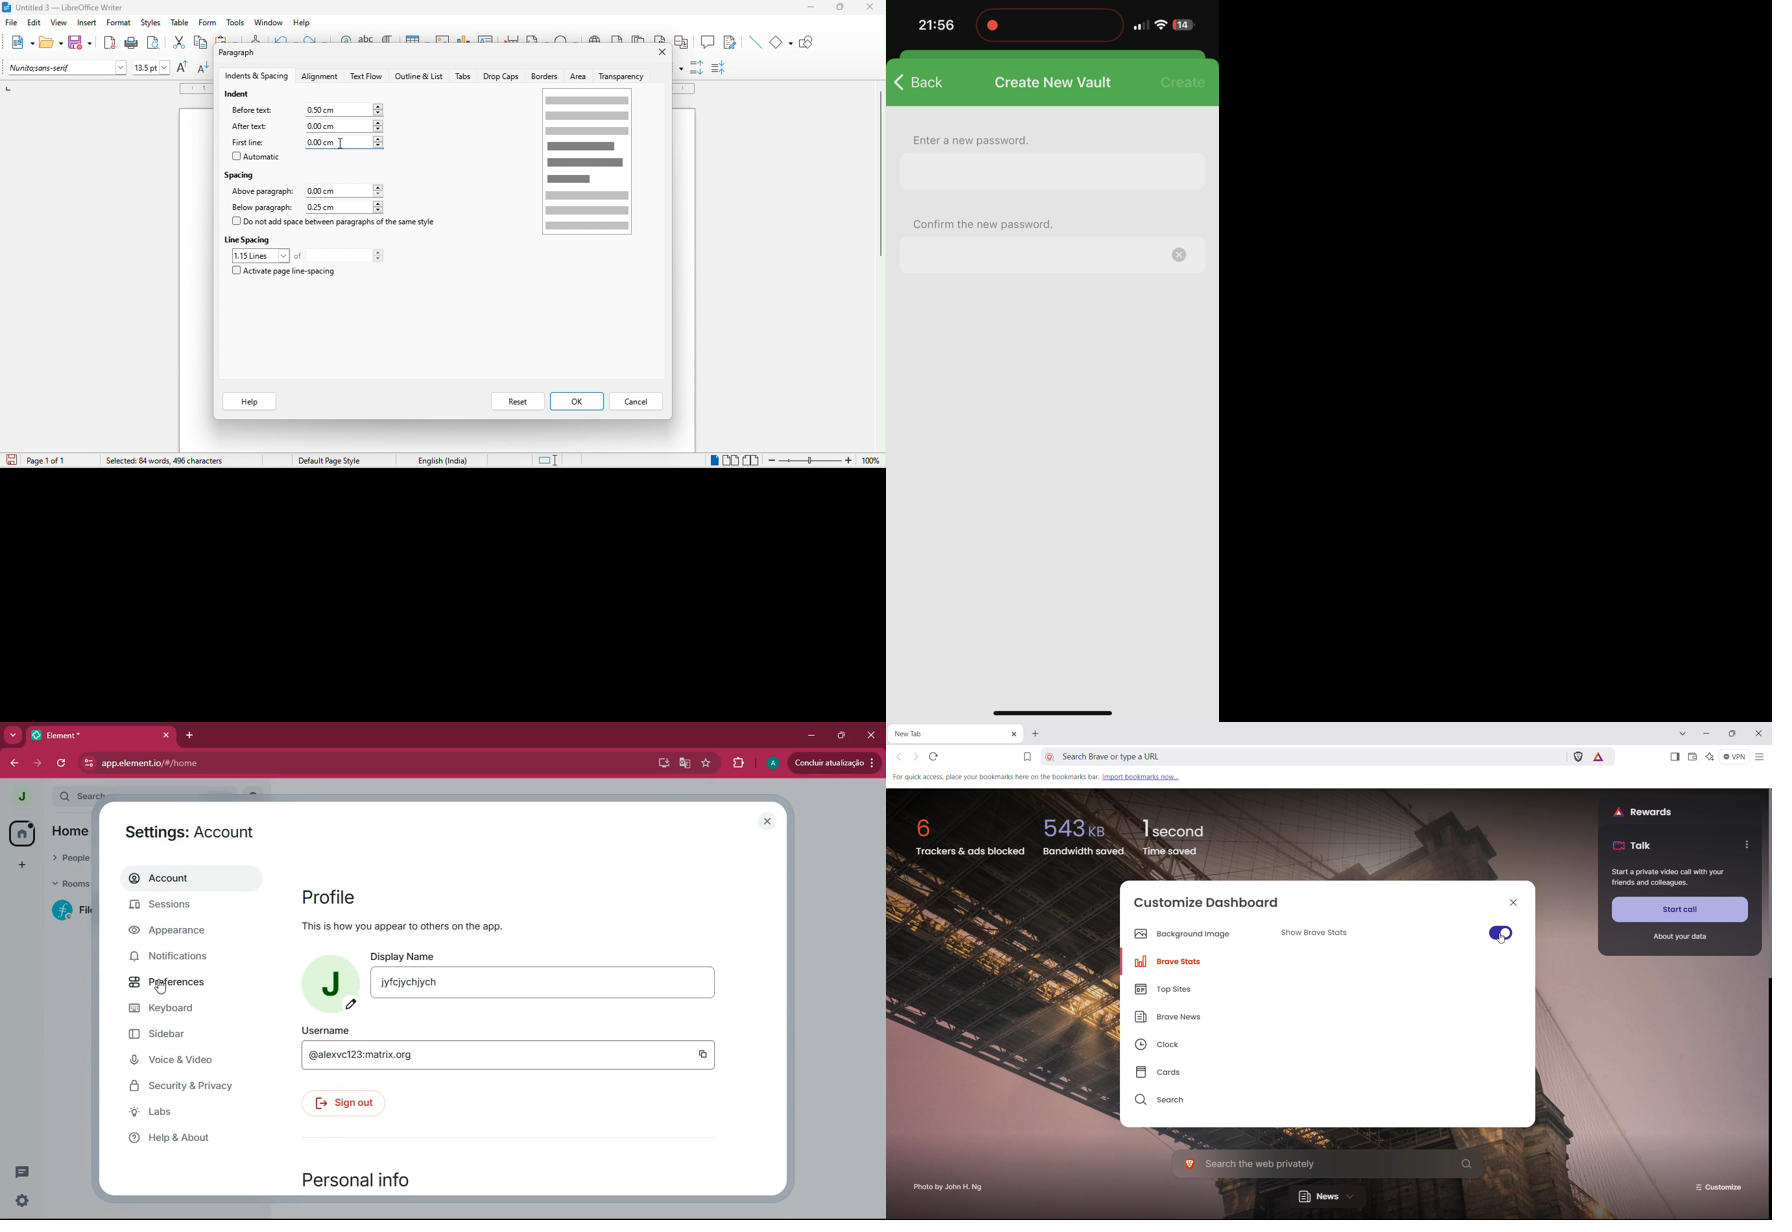  I want to click on below paragraph, so click(263, 209).